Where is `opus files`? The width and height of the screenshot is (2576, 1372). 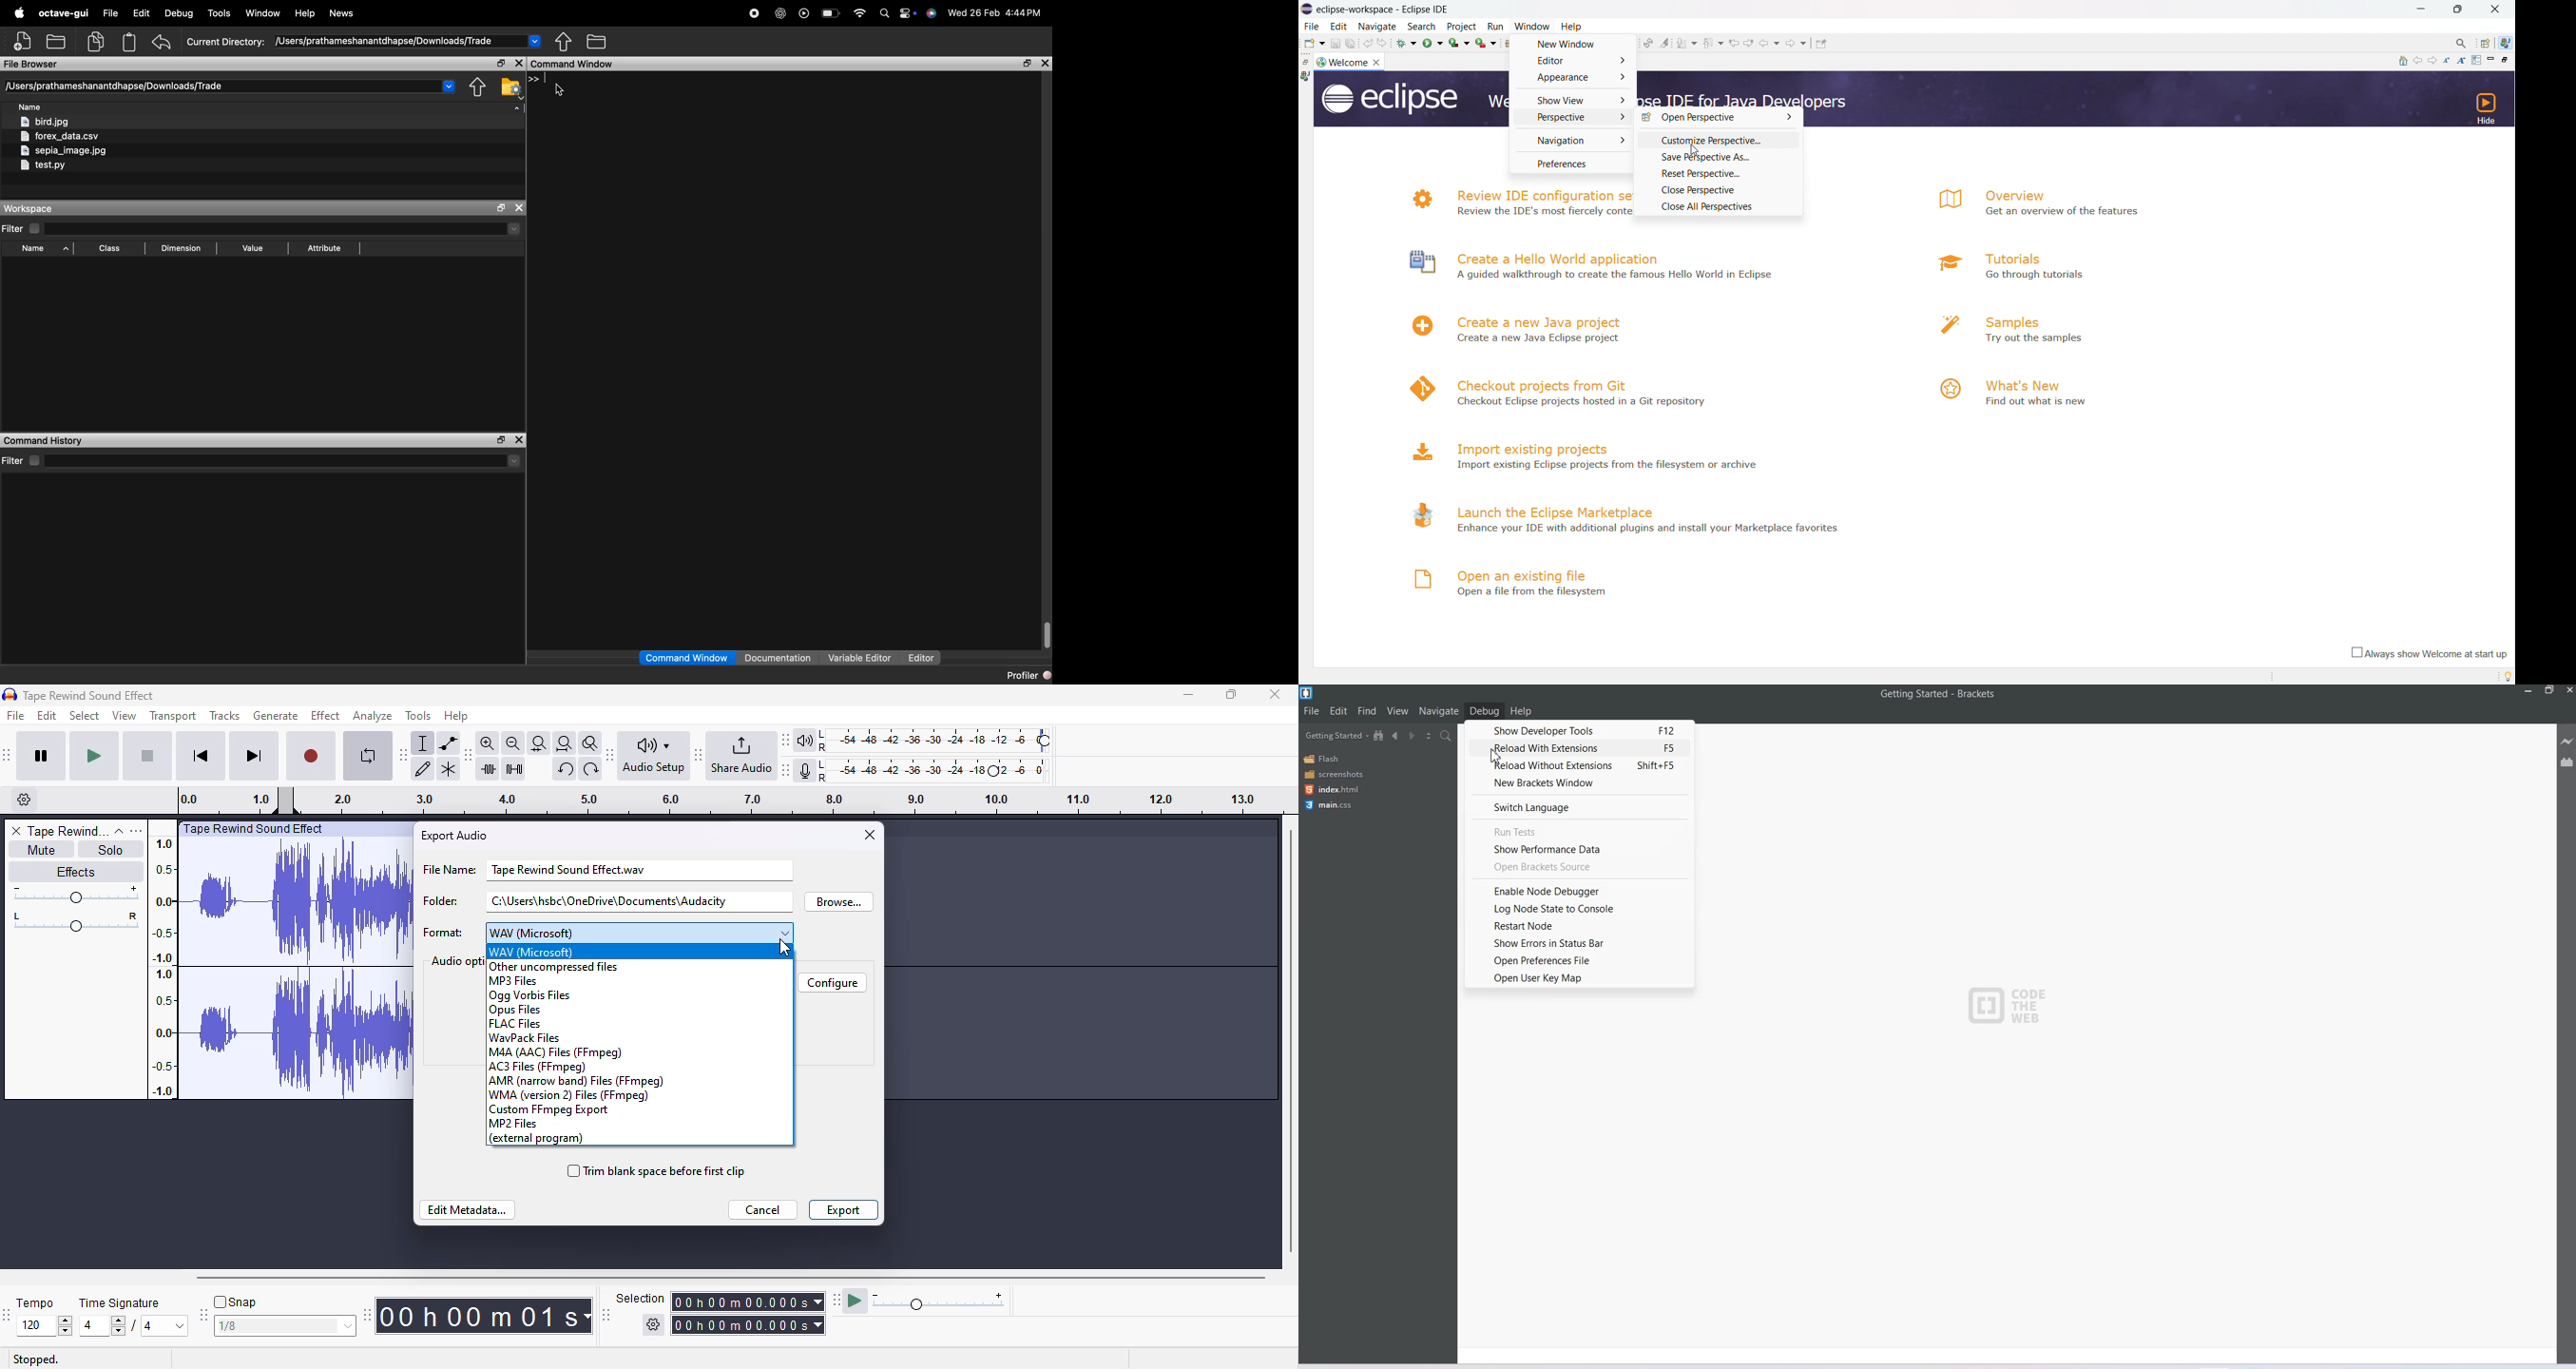
opus files is located at coordinates (514, 1011).